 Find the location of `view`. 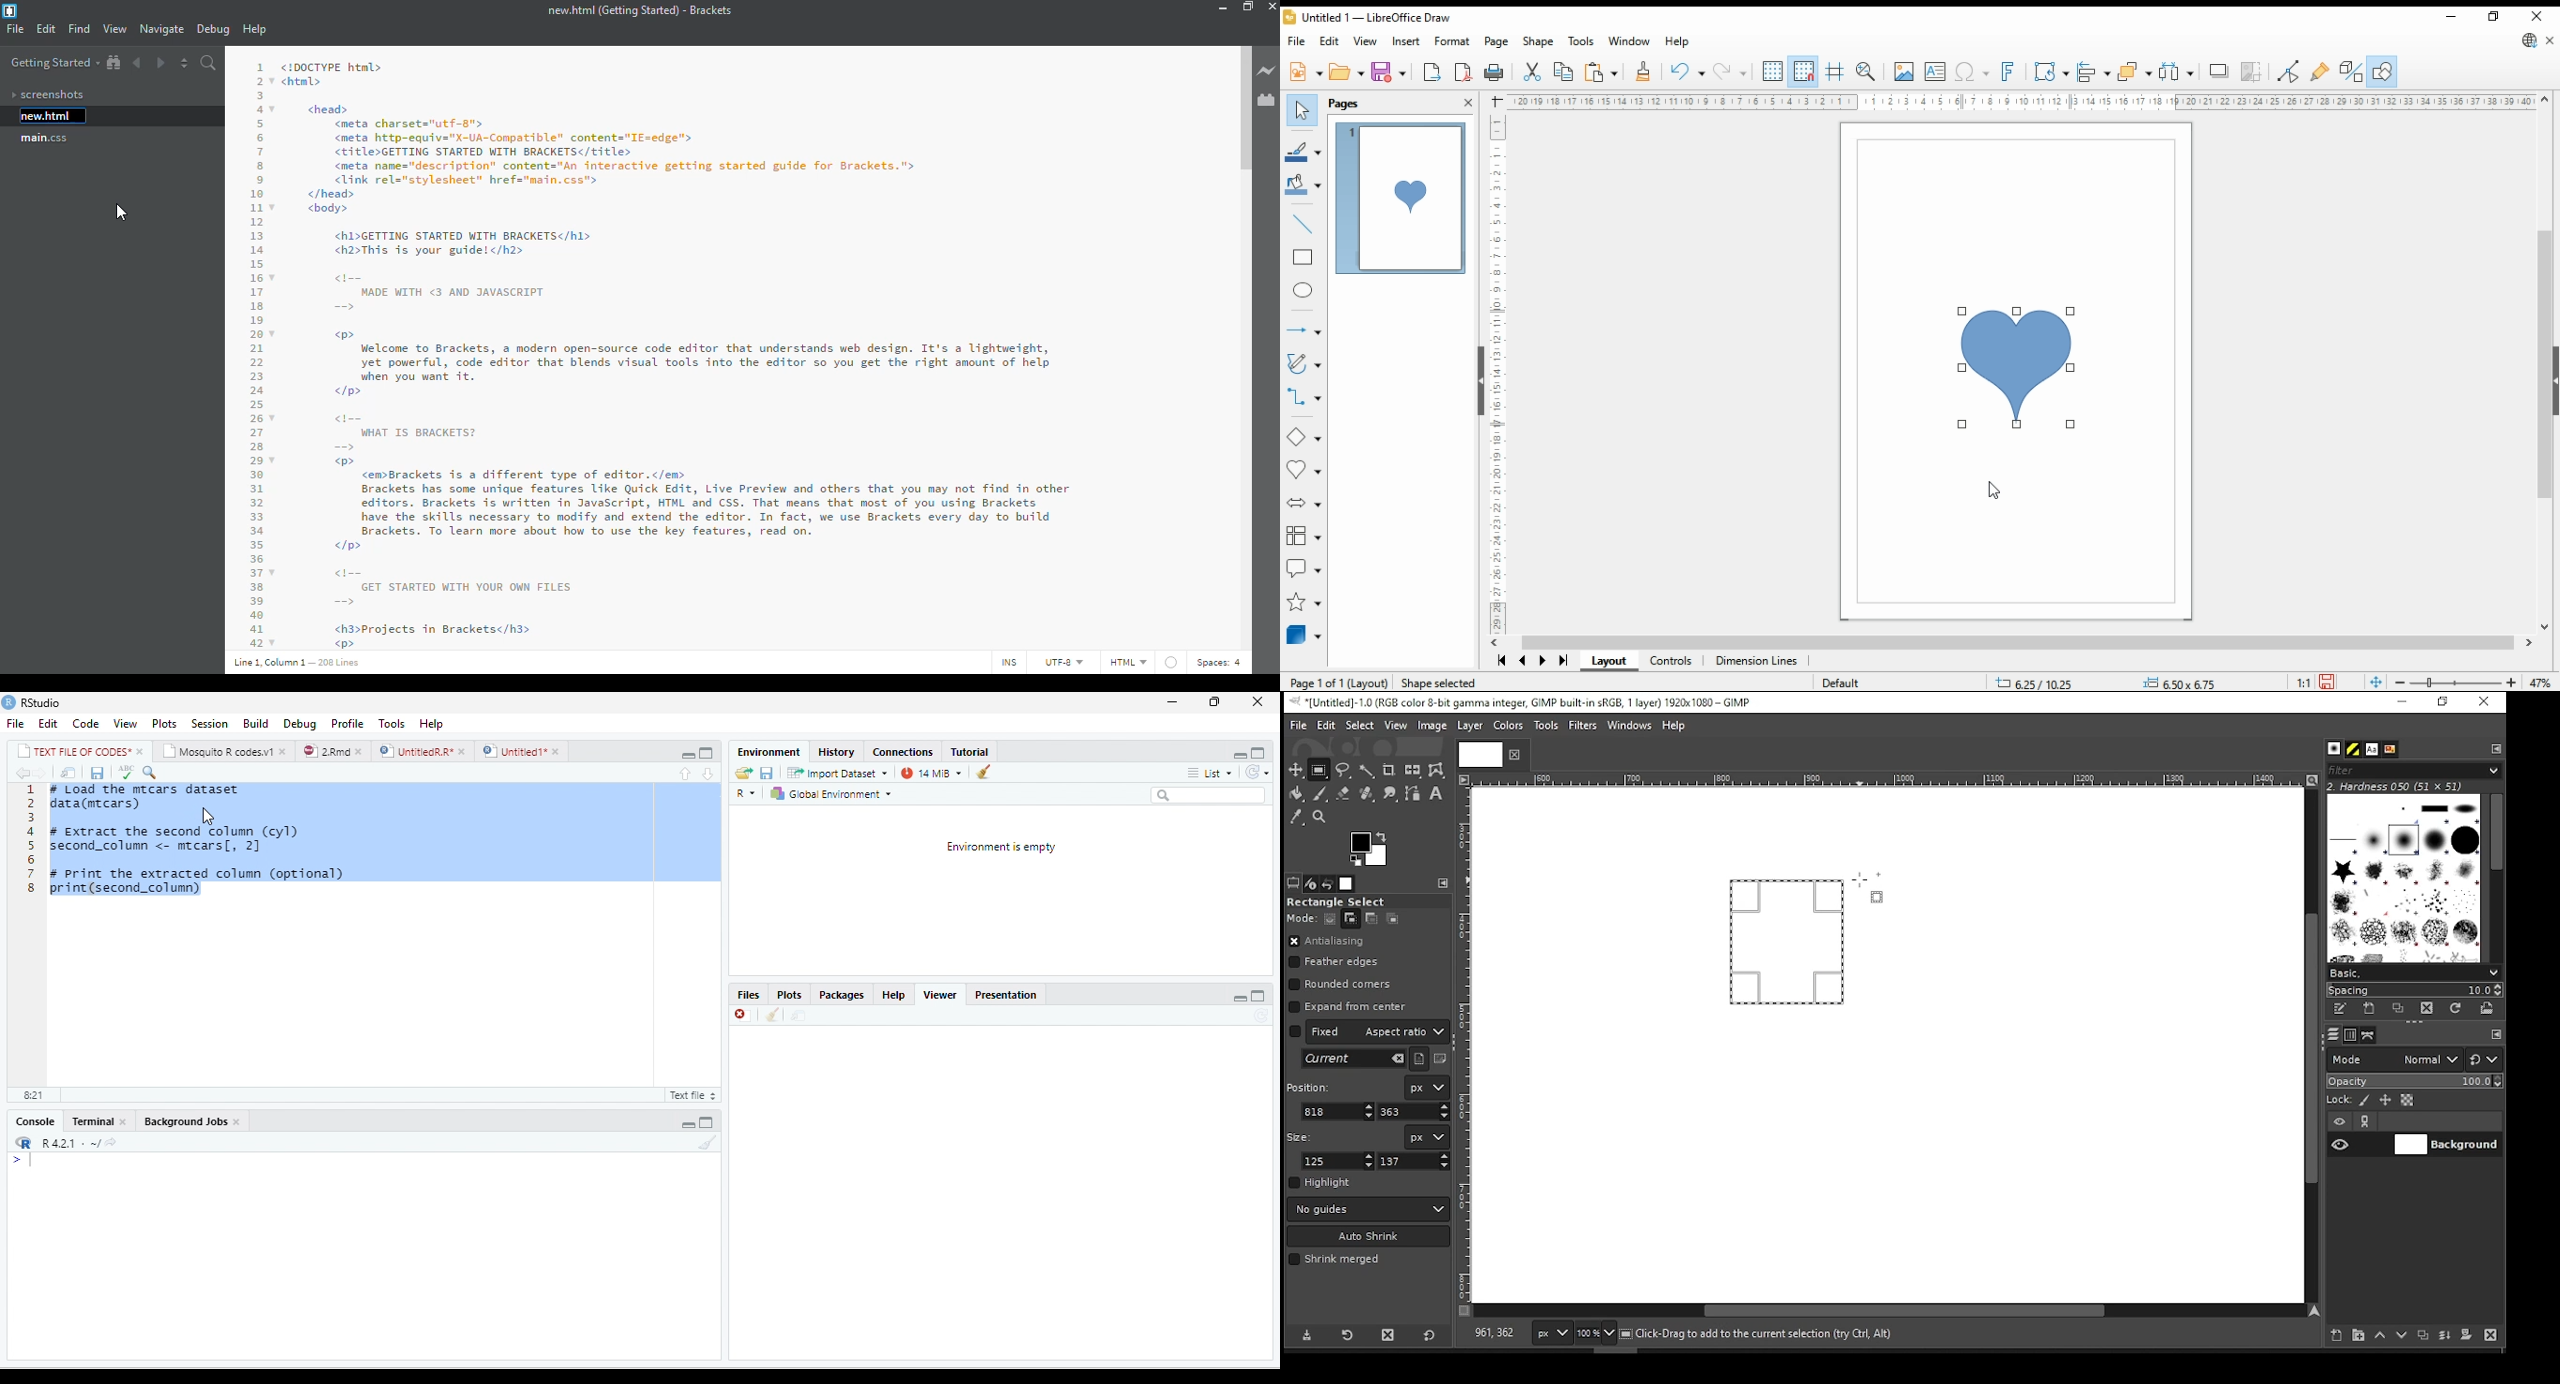

view is located at coordinates (1366, 41).